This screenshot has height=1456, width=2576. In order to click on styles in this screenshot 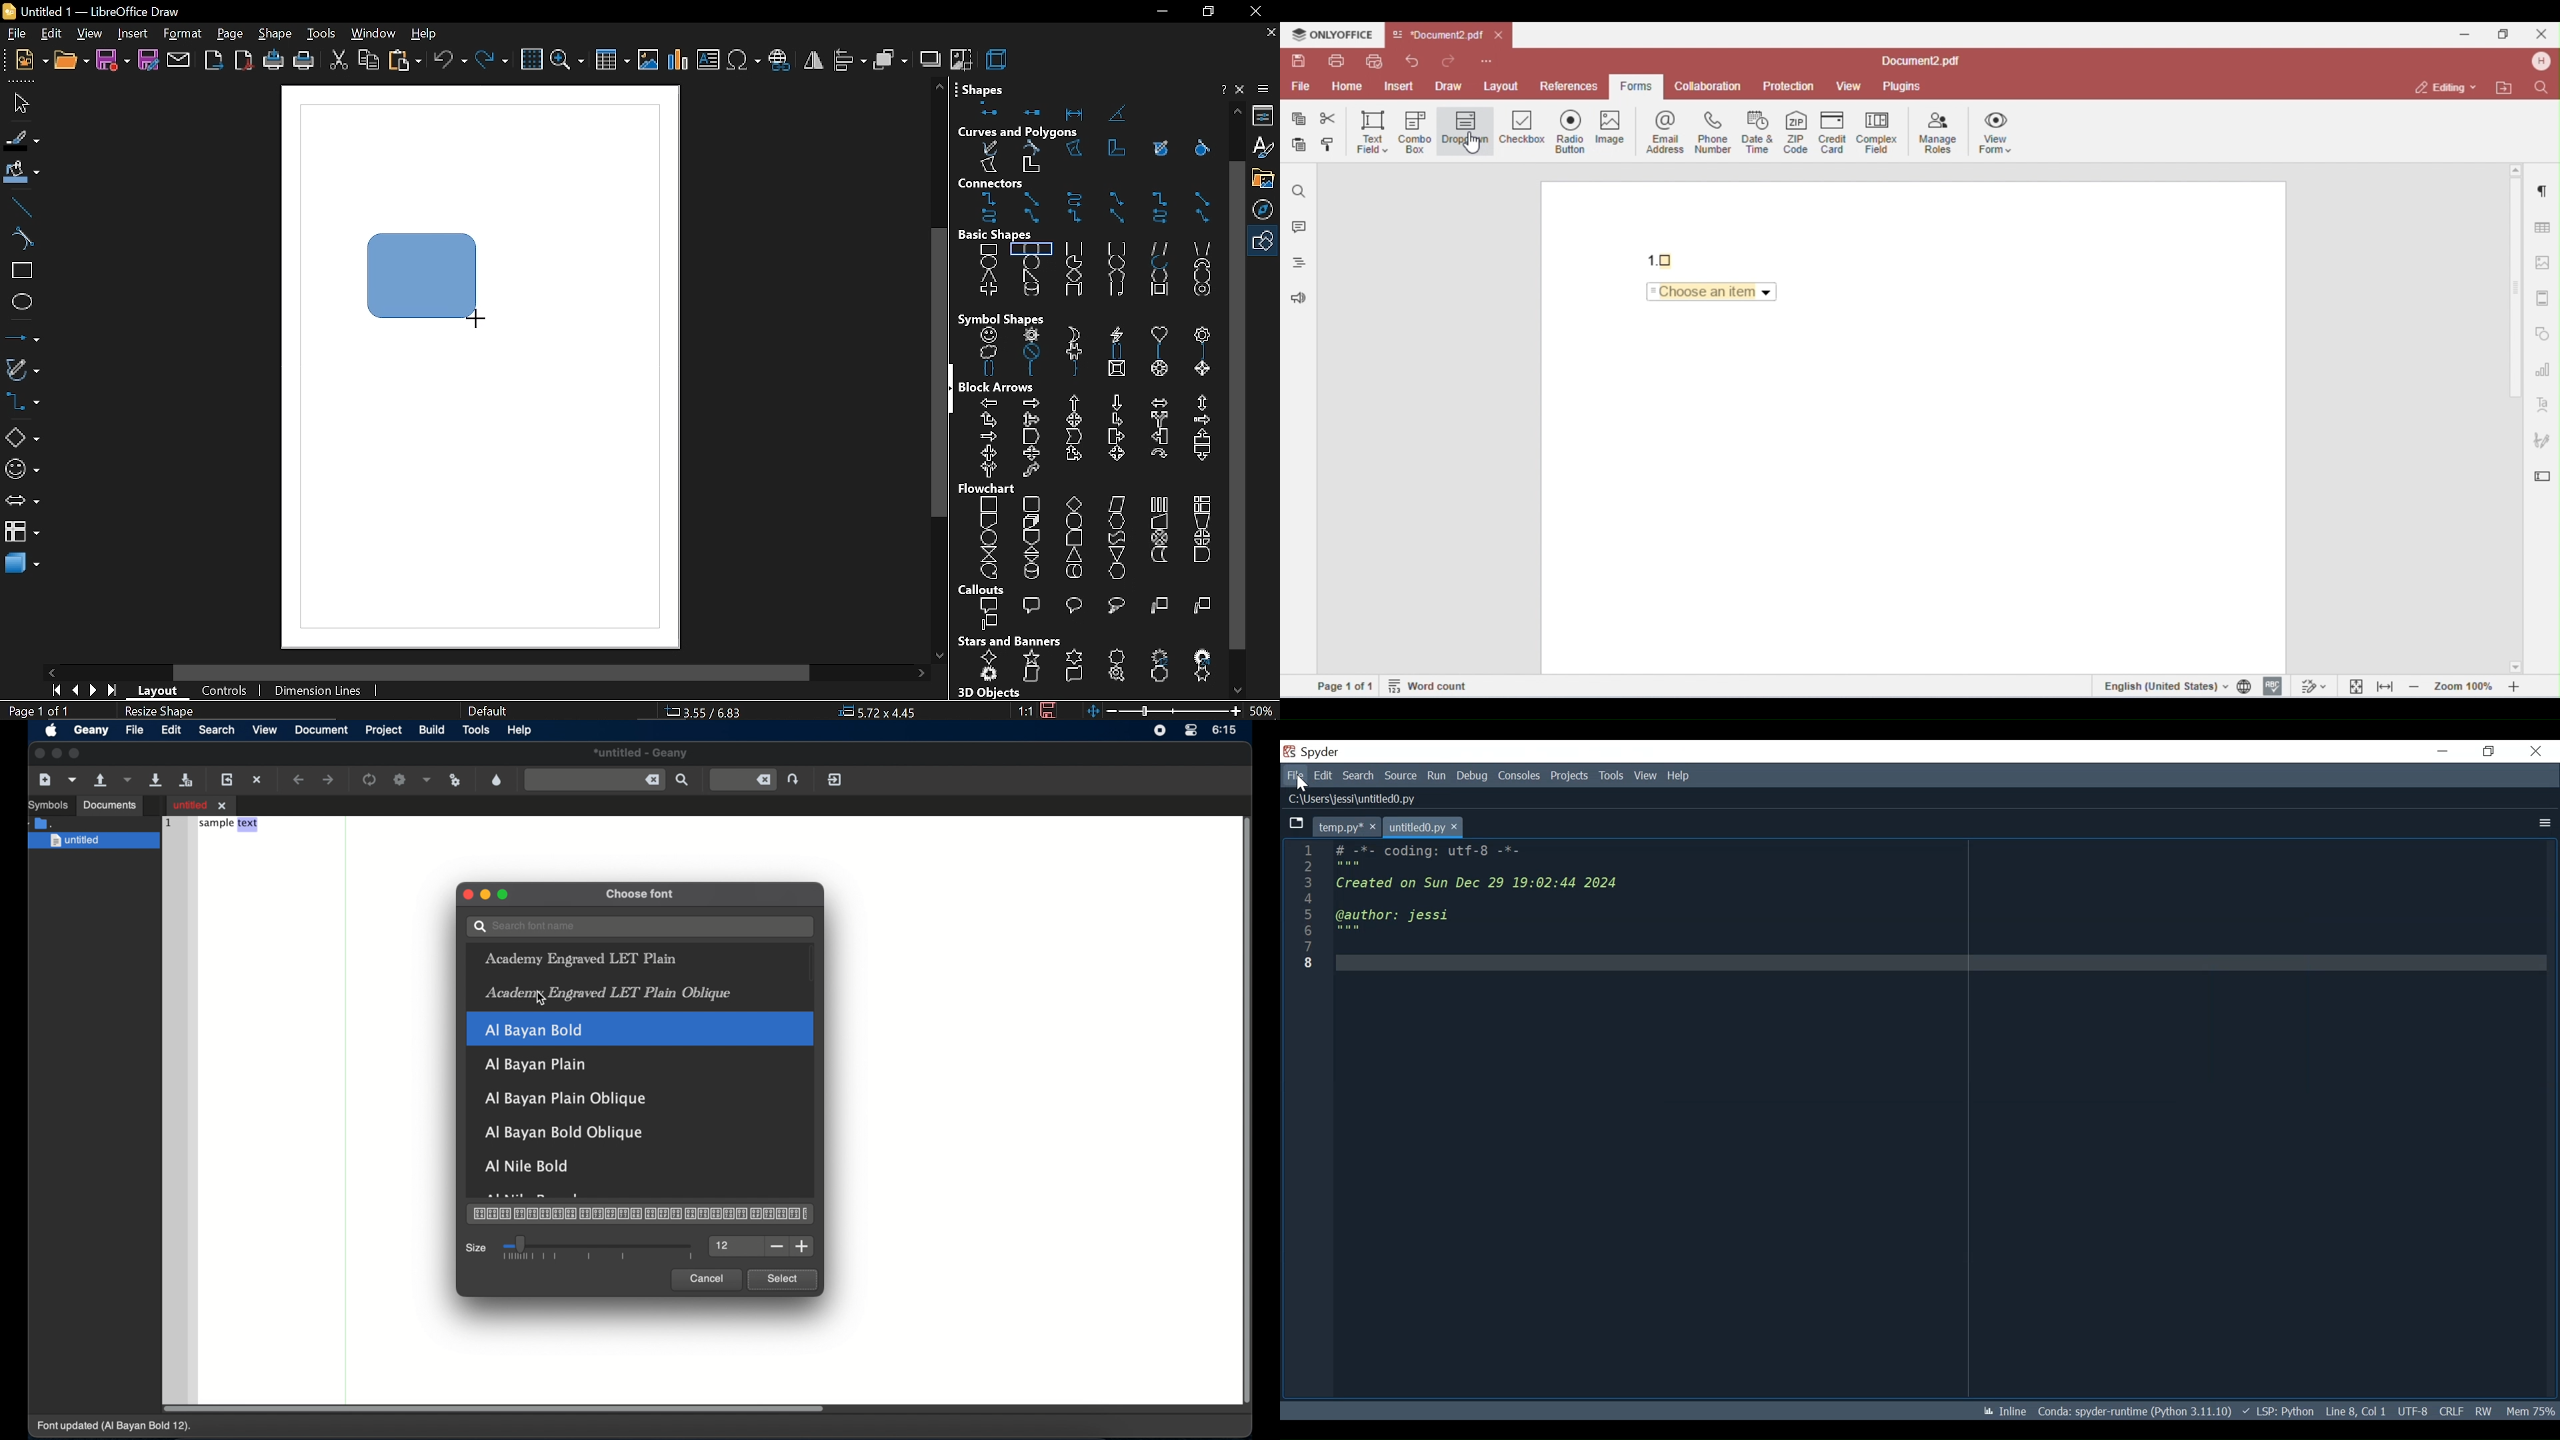, I will do `click(1265, 148)`.